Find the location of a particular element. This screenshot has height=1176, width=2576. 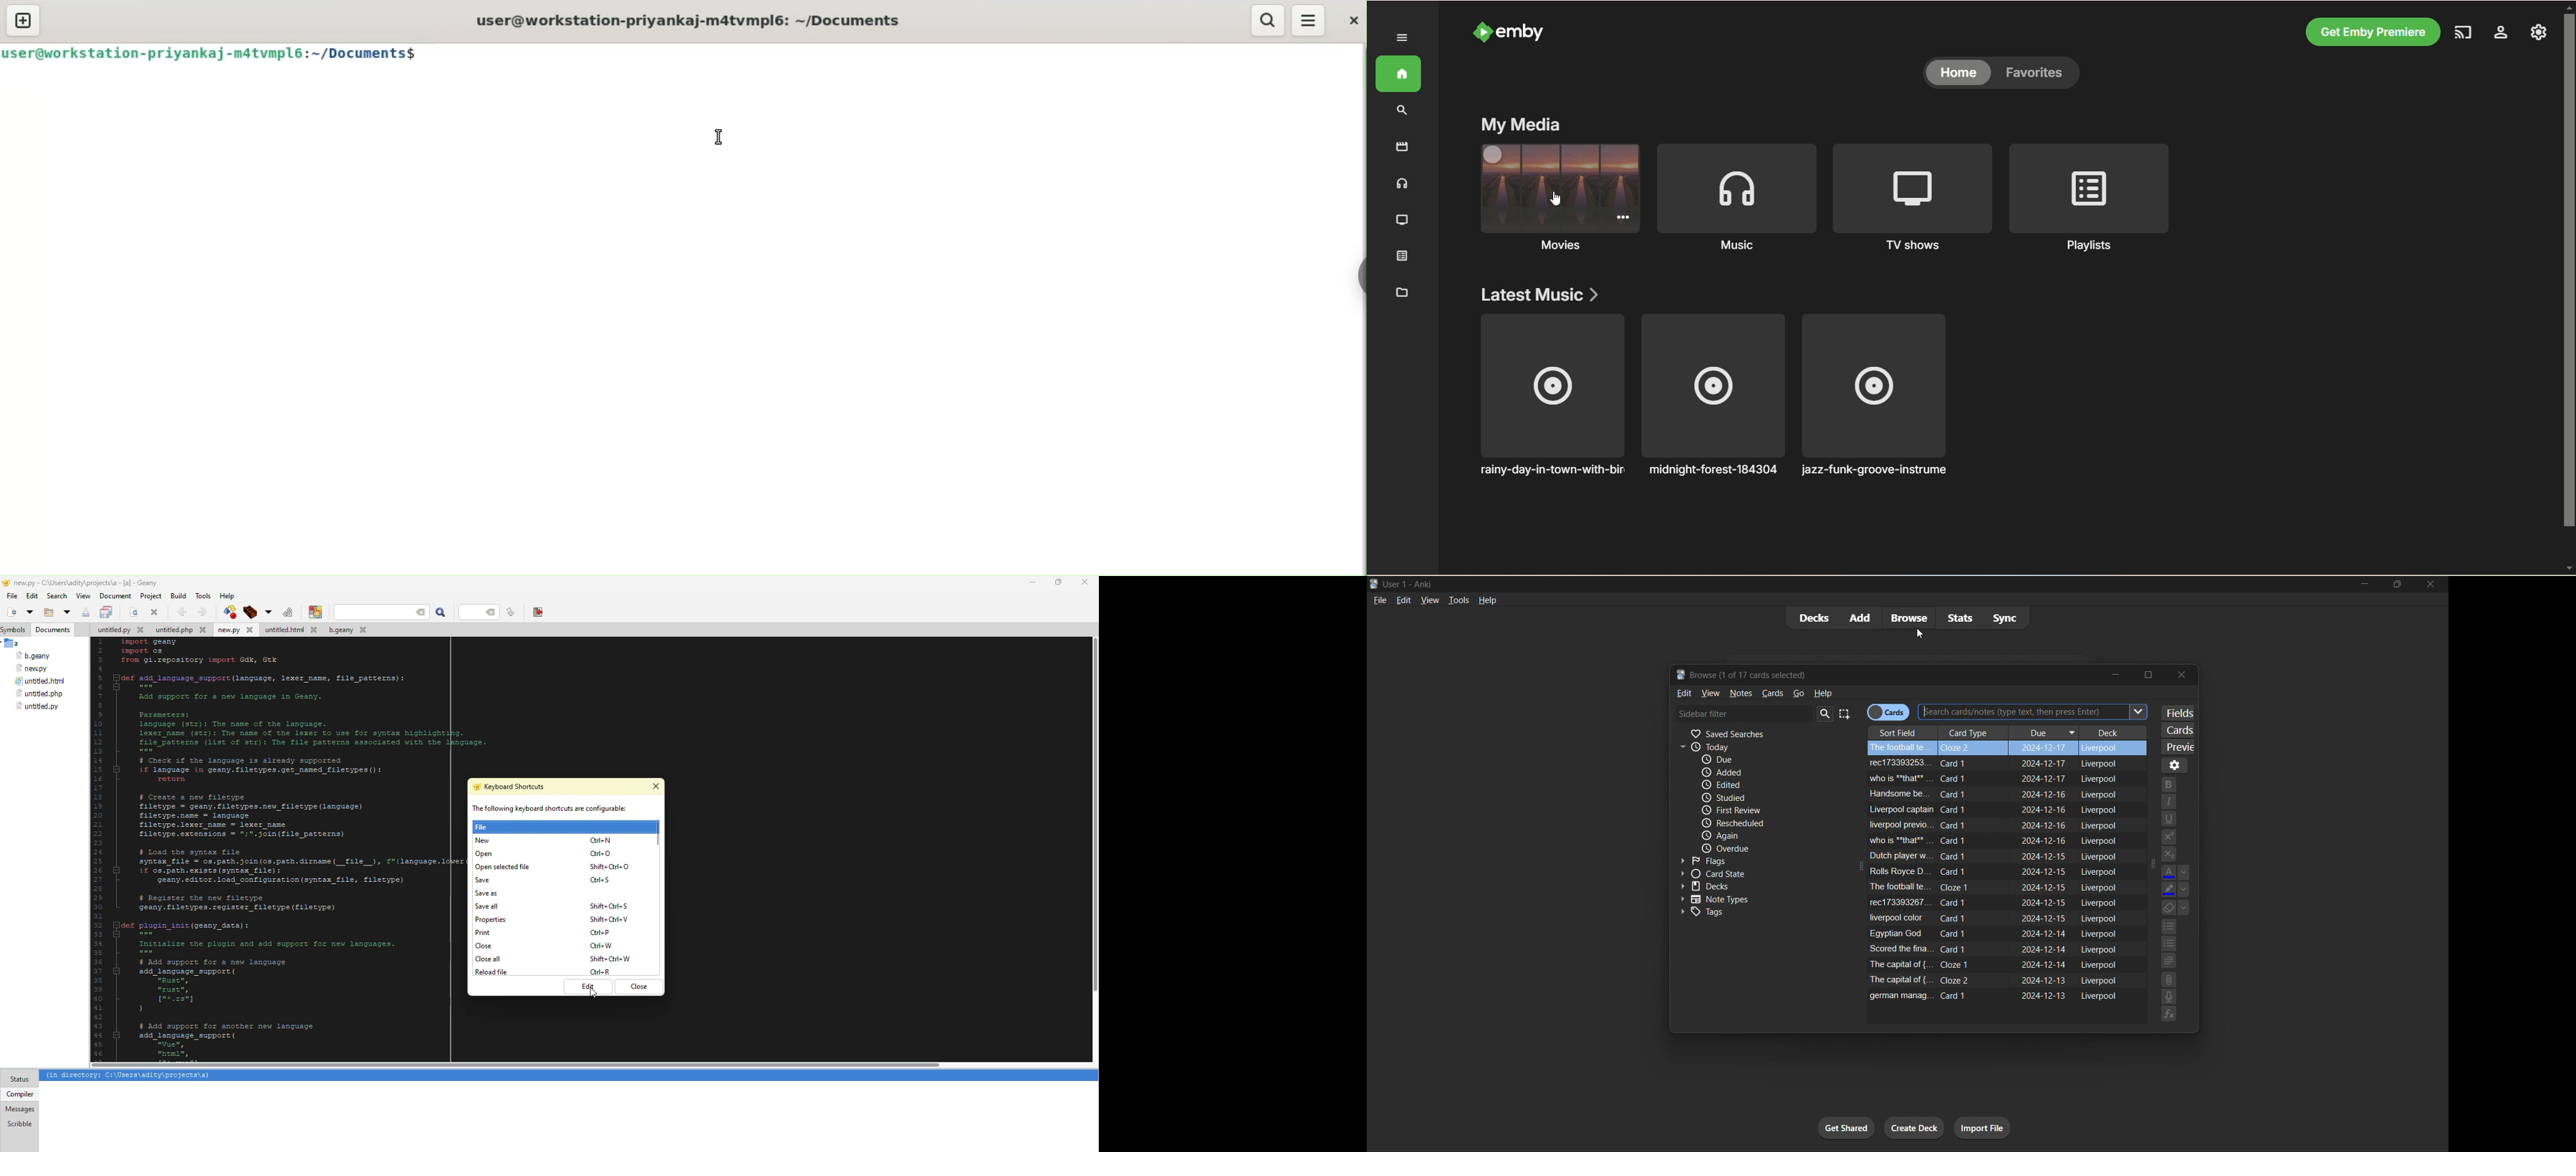

field is located at coordinates (1900, 933).